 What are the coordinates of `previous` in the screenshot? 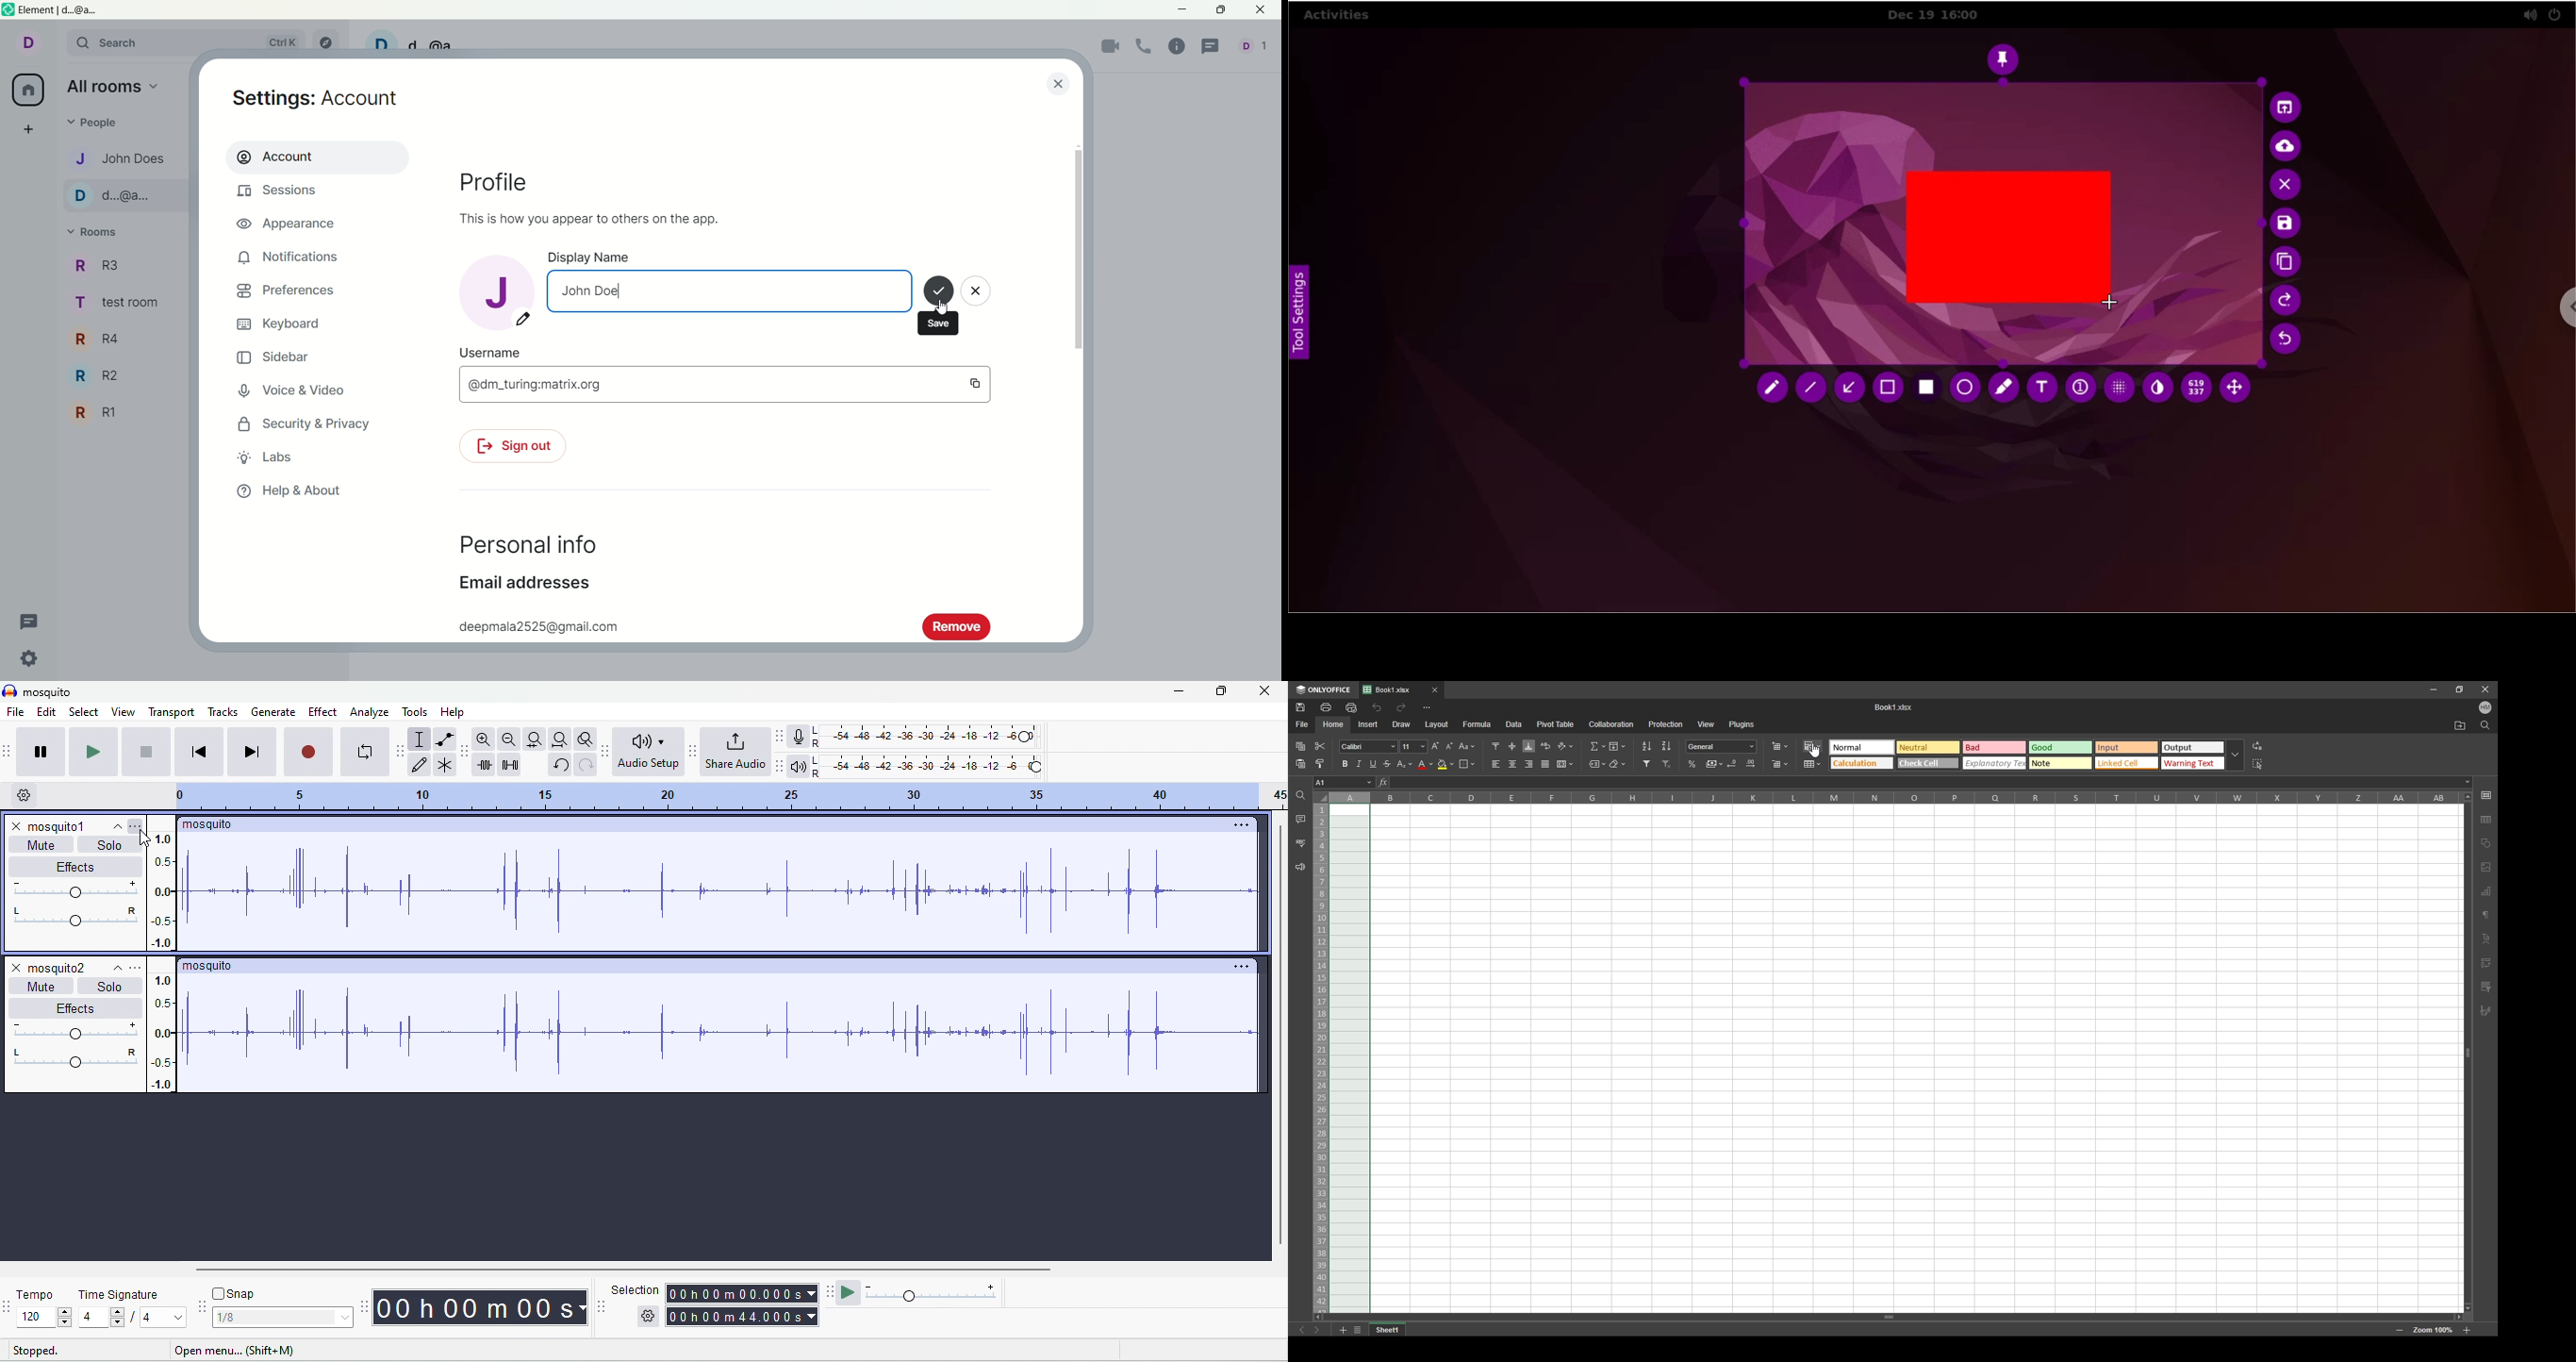 It's located at (1302, 1330).